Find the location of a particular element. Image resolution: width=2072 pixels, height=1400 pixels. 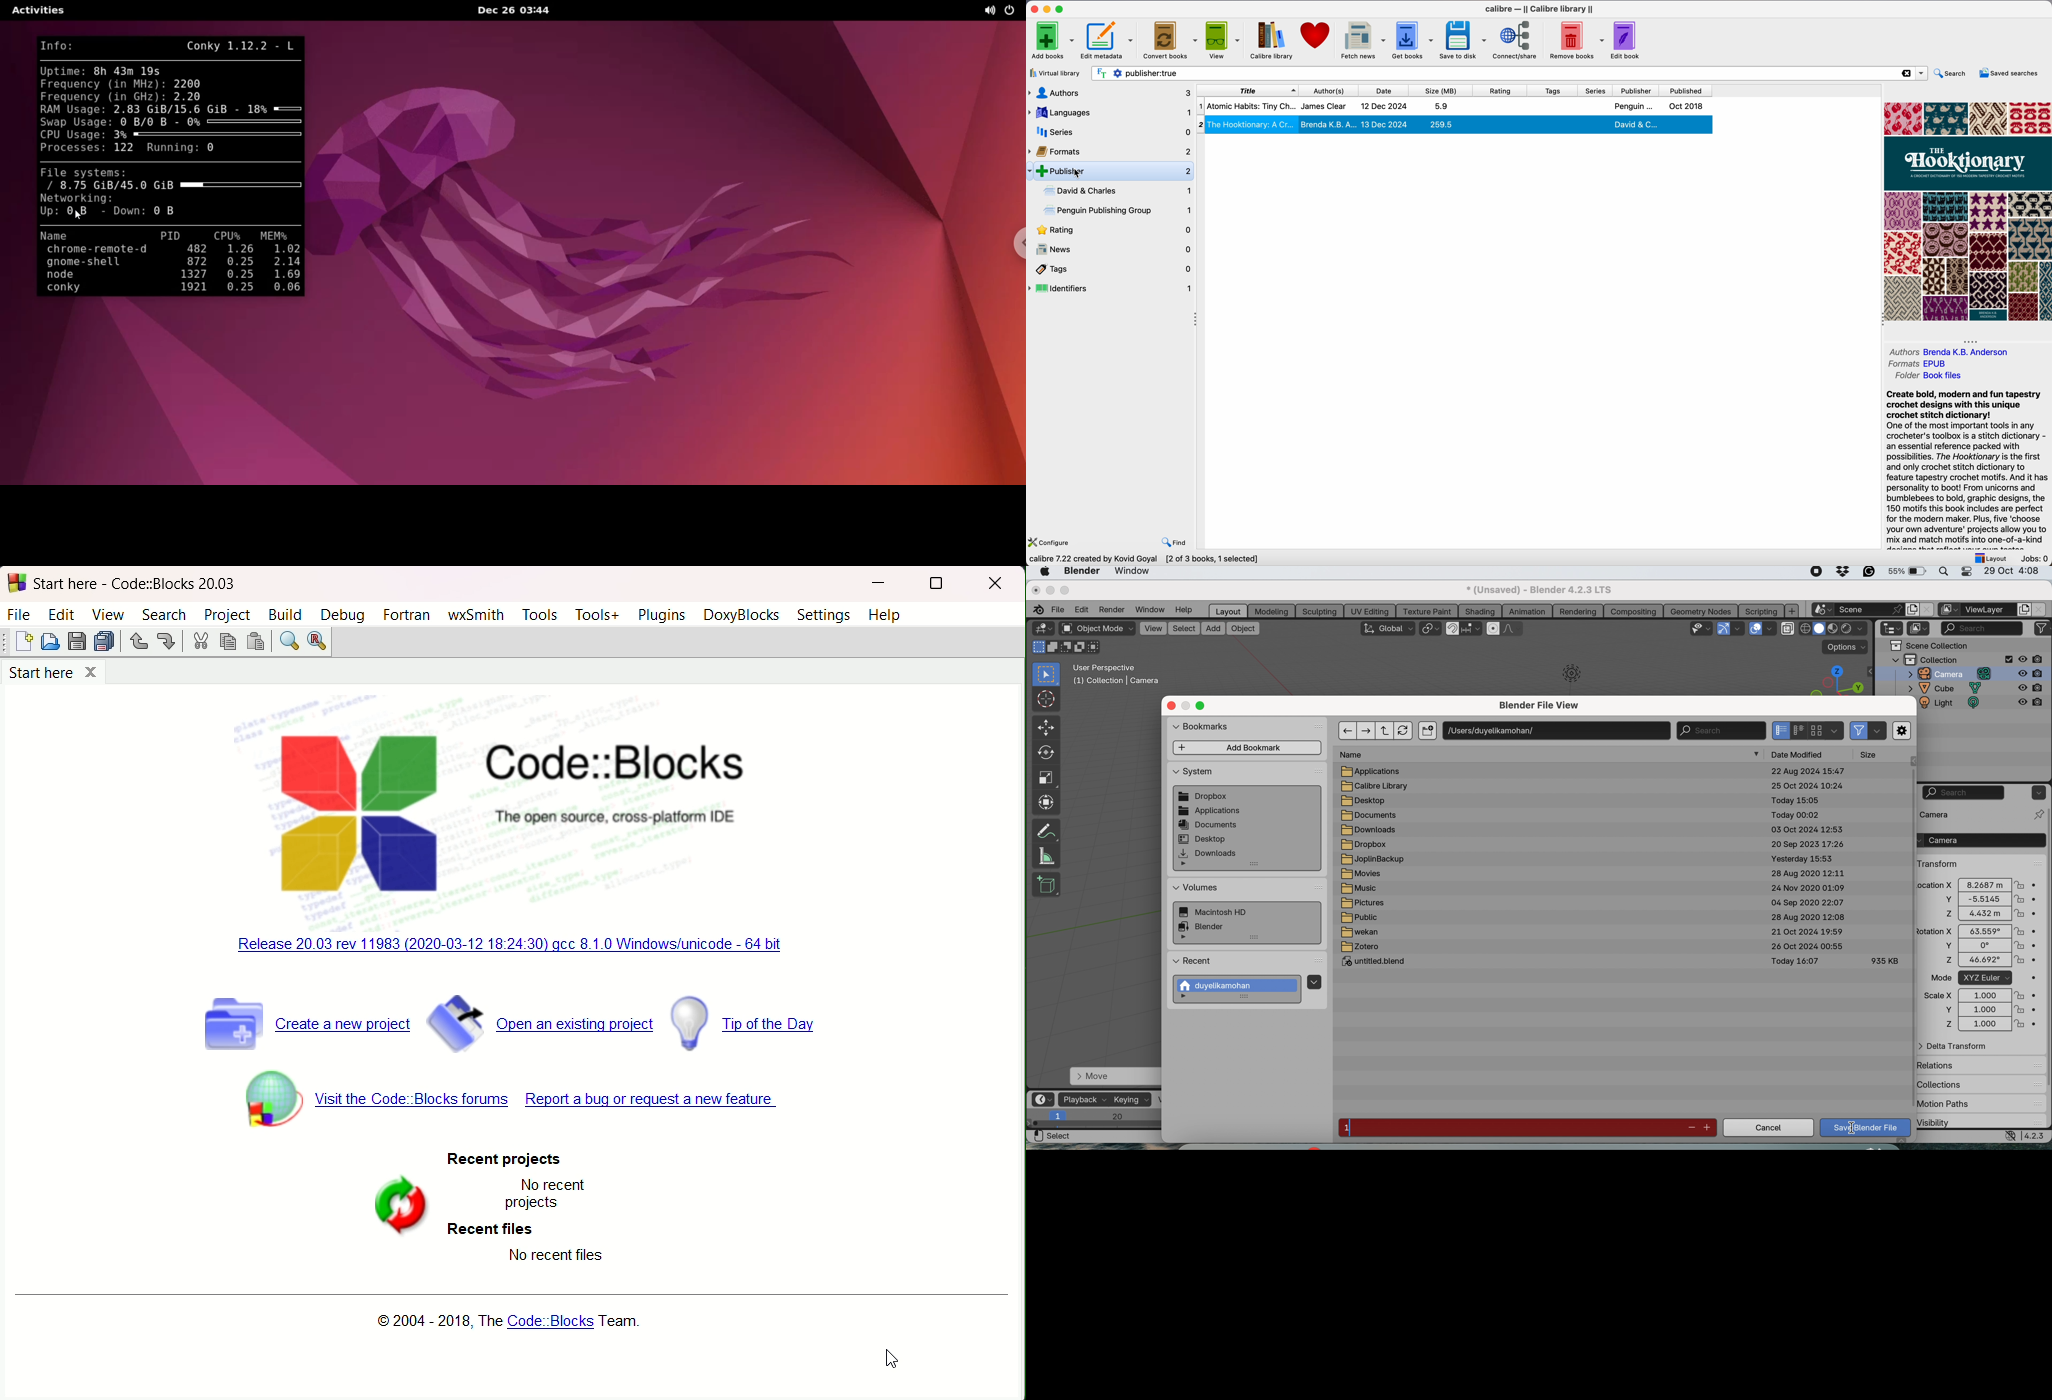

window is located at coordinates (1151, 609).